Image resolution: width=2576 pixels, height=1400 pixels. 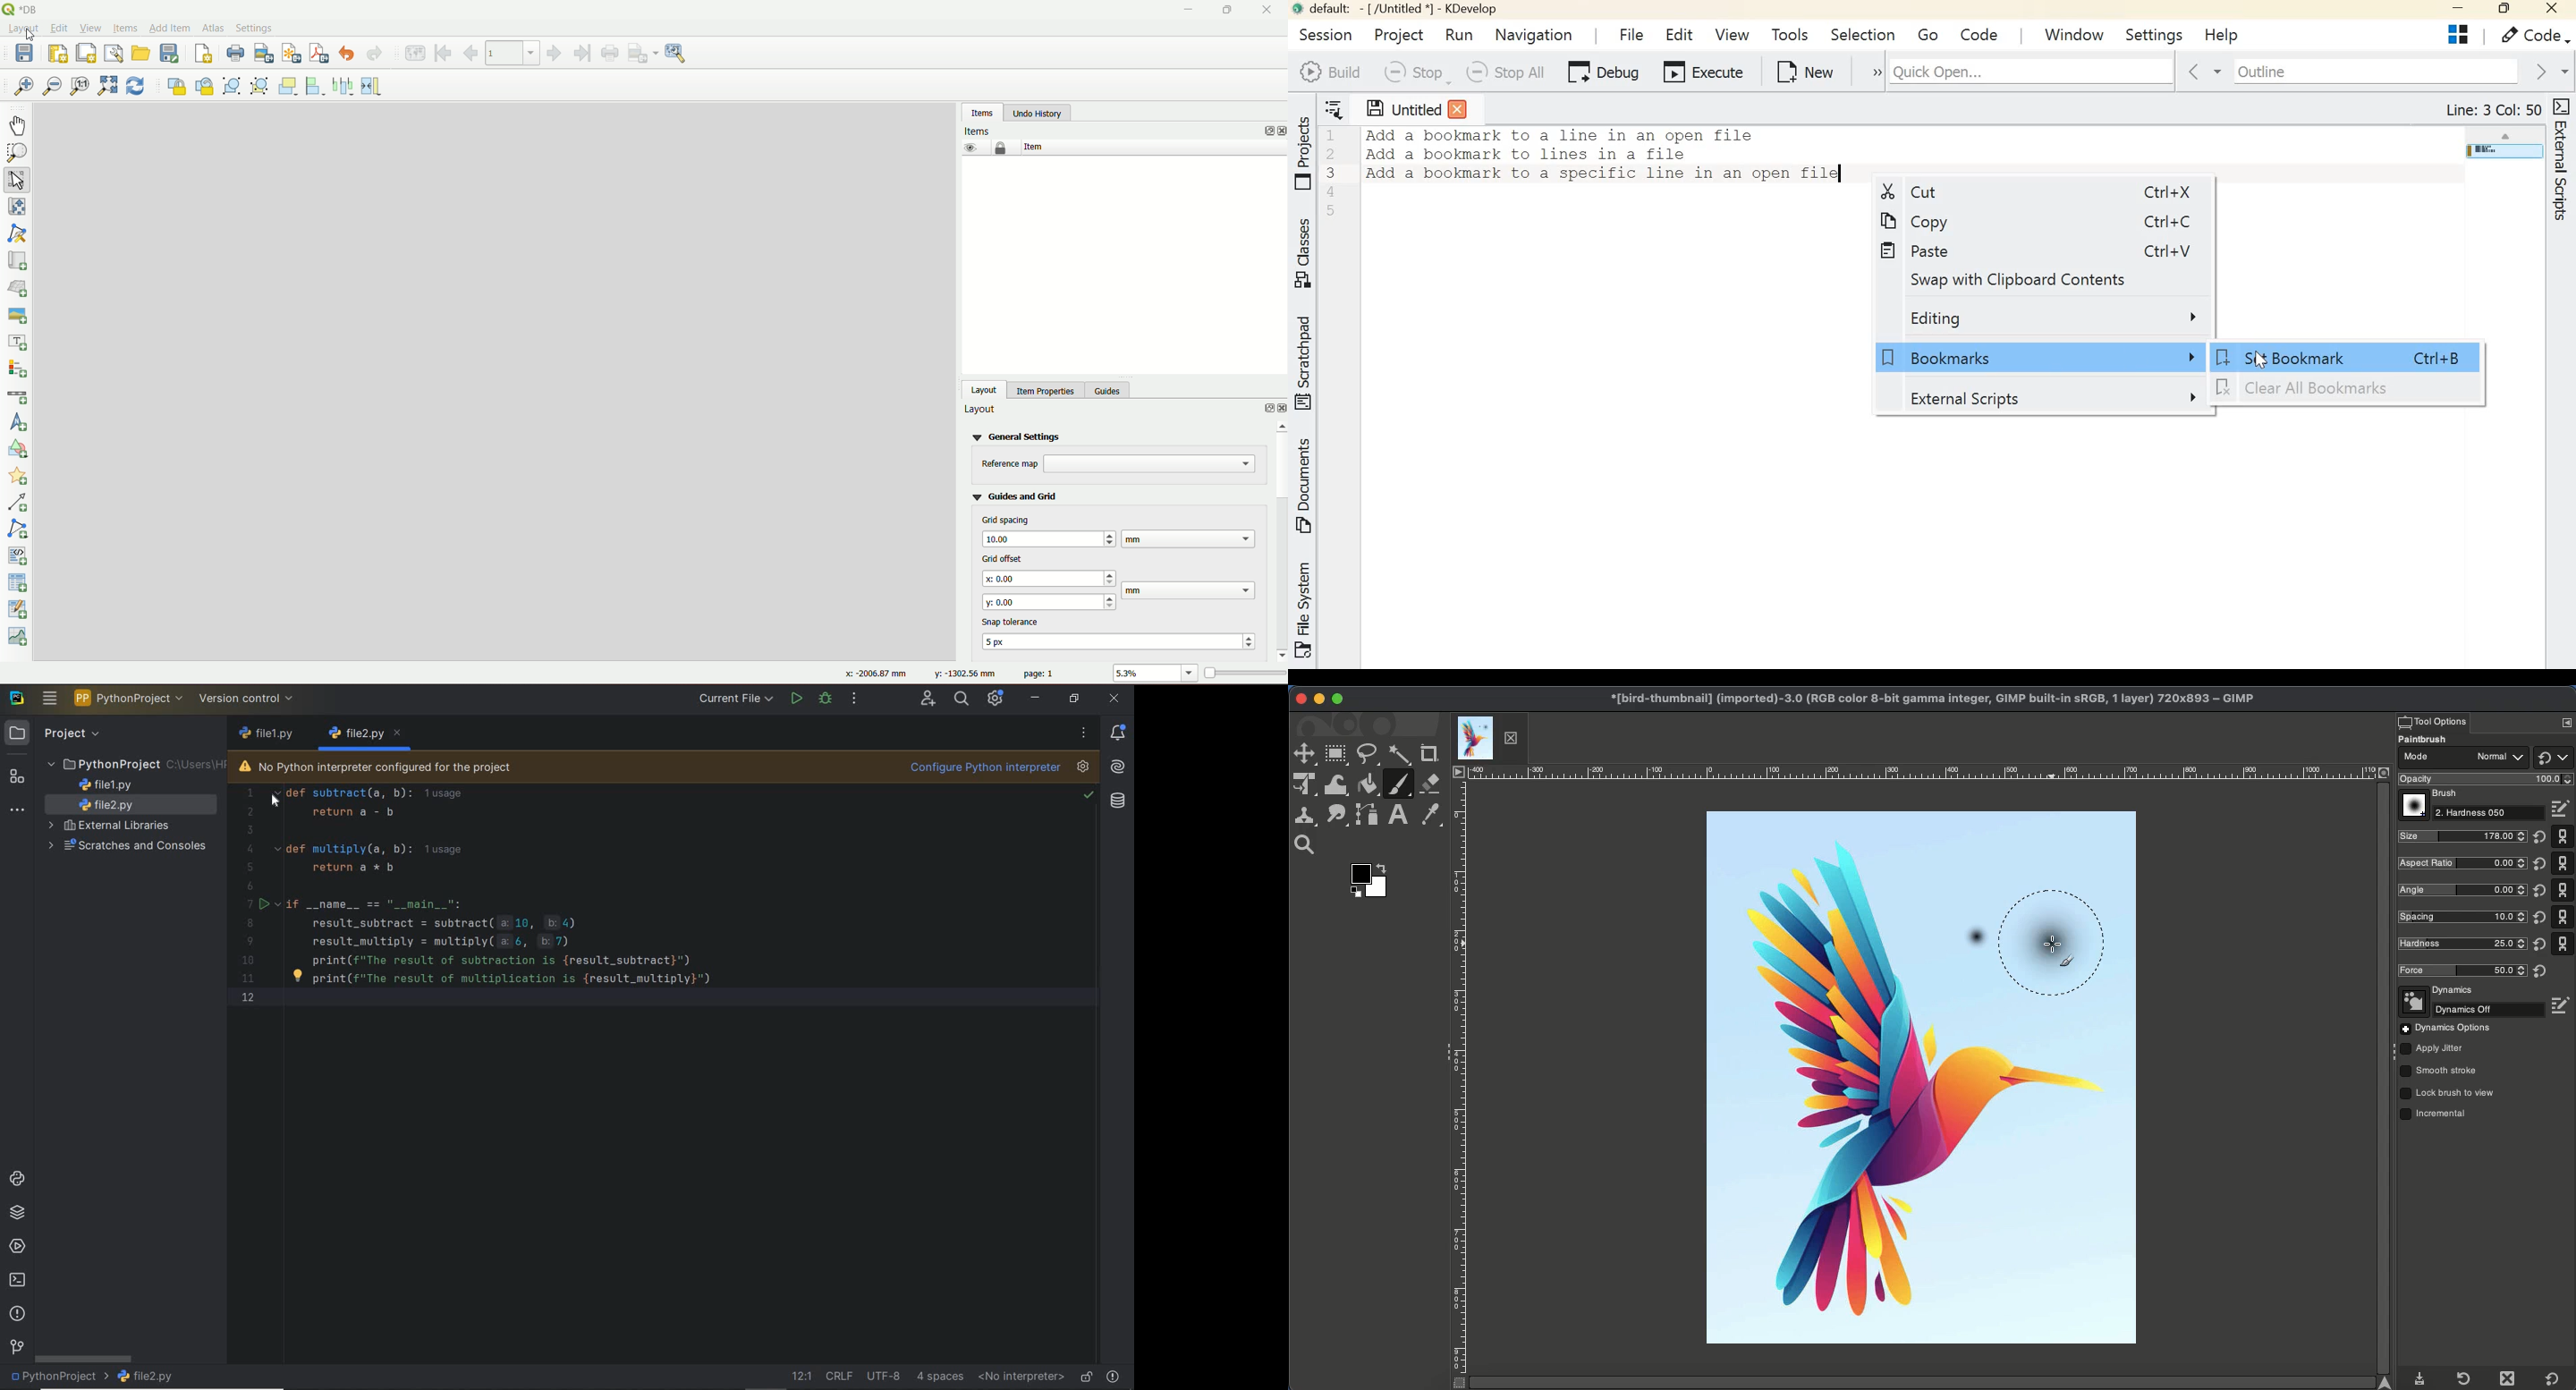 I want to click on Smooth stroke, so click(x=2439, y=1072).